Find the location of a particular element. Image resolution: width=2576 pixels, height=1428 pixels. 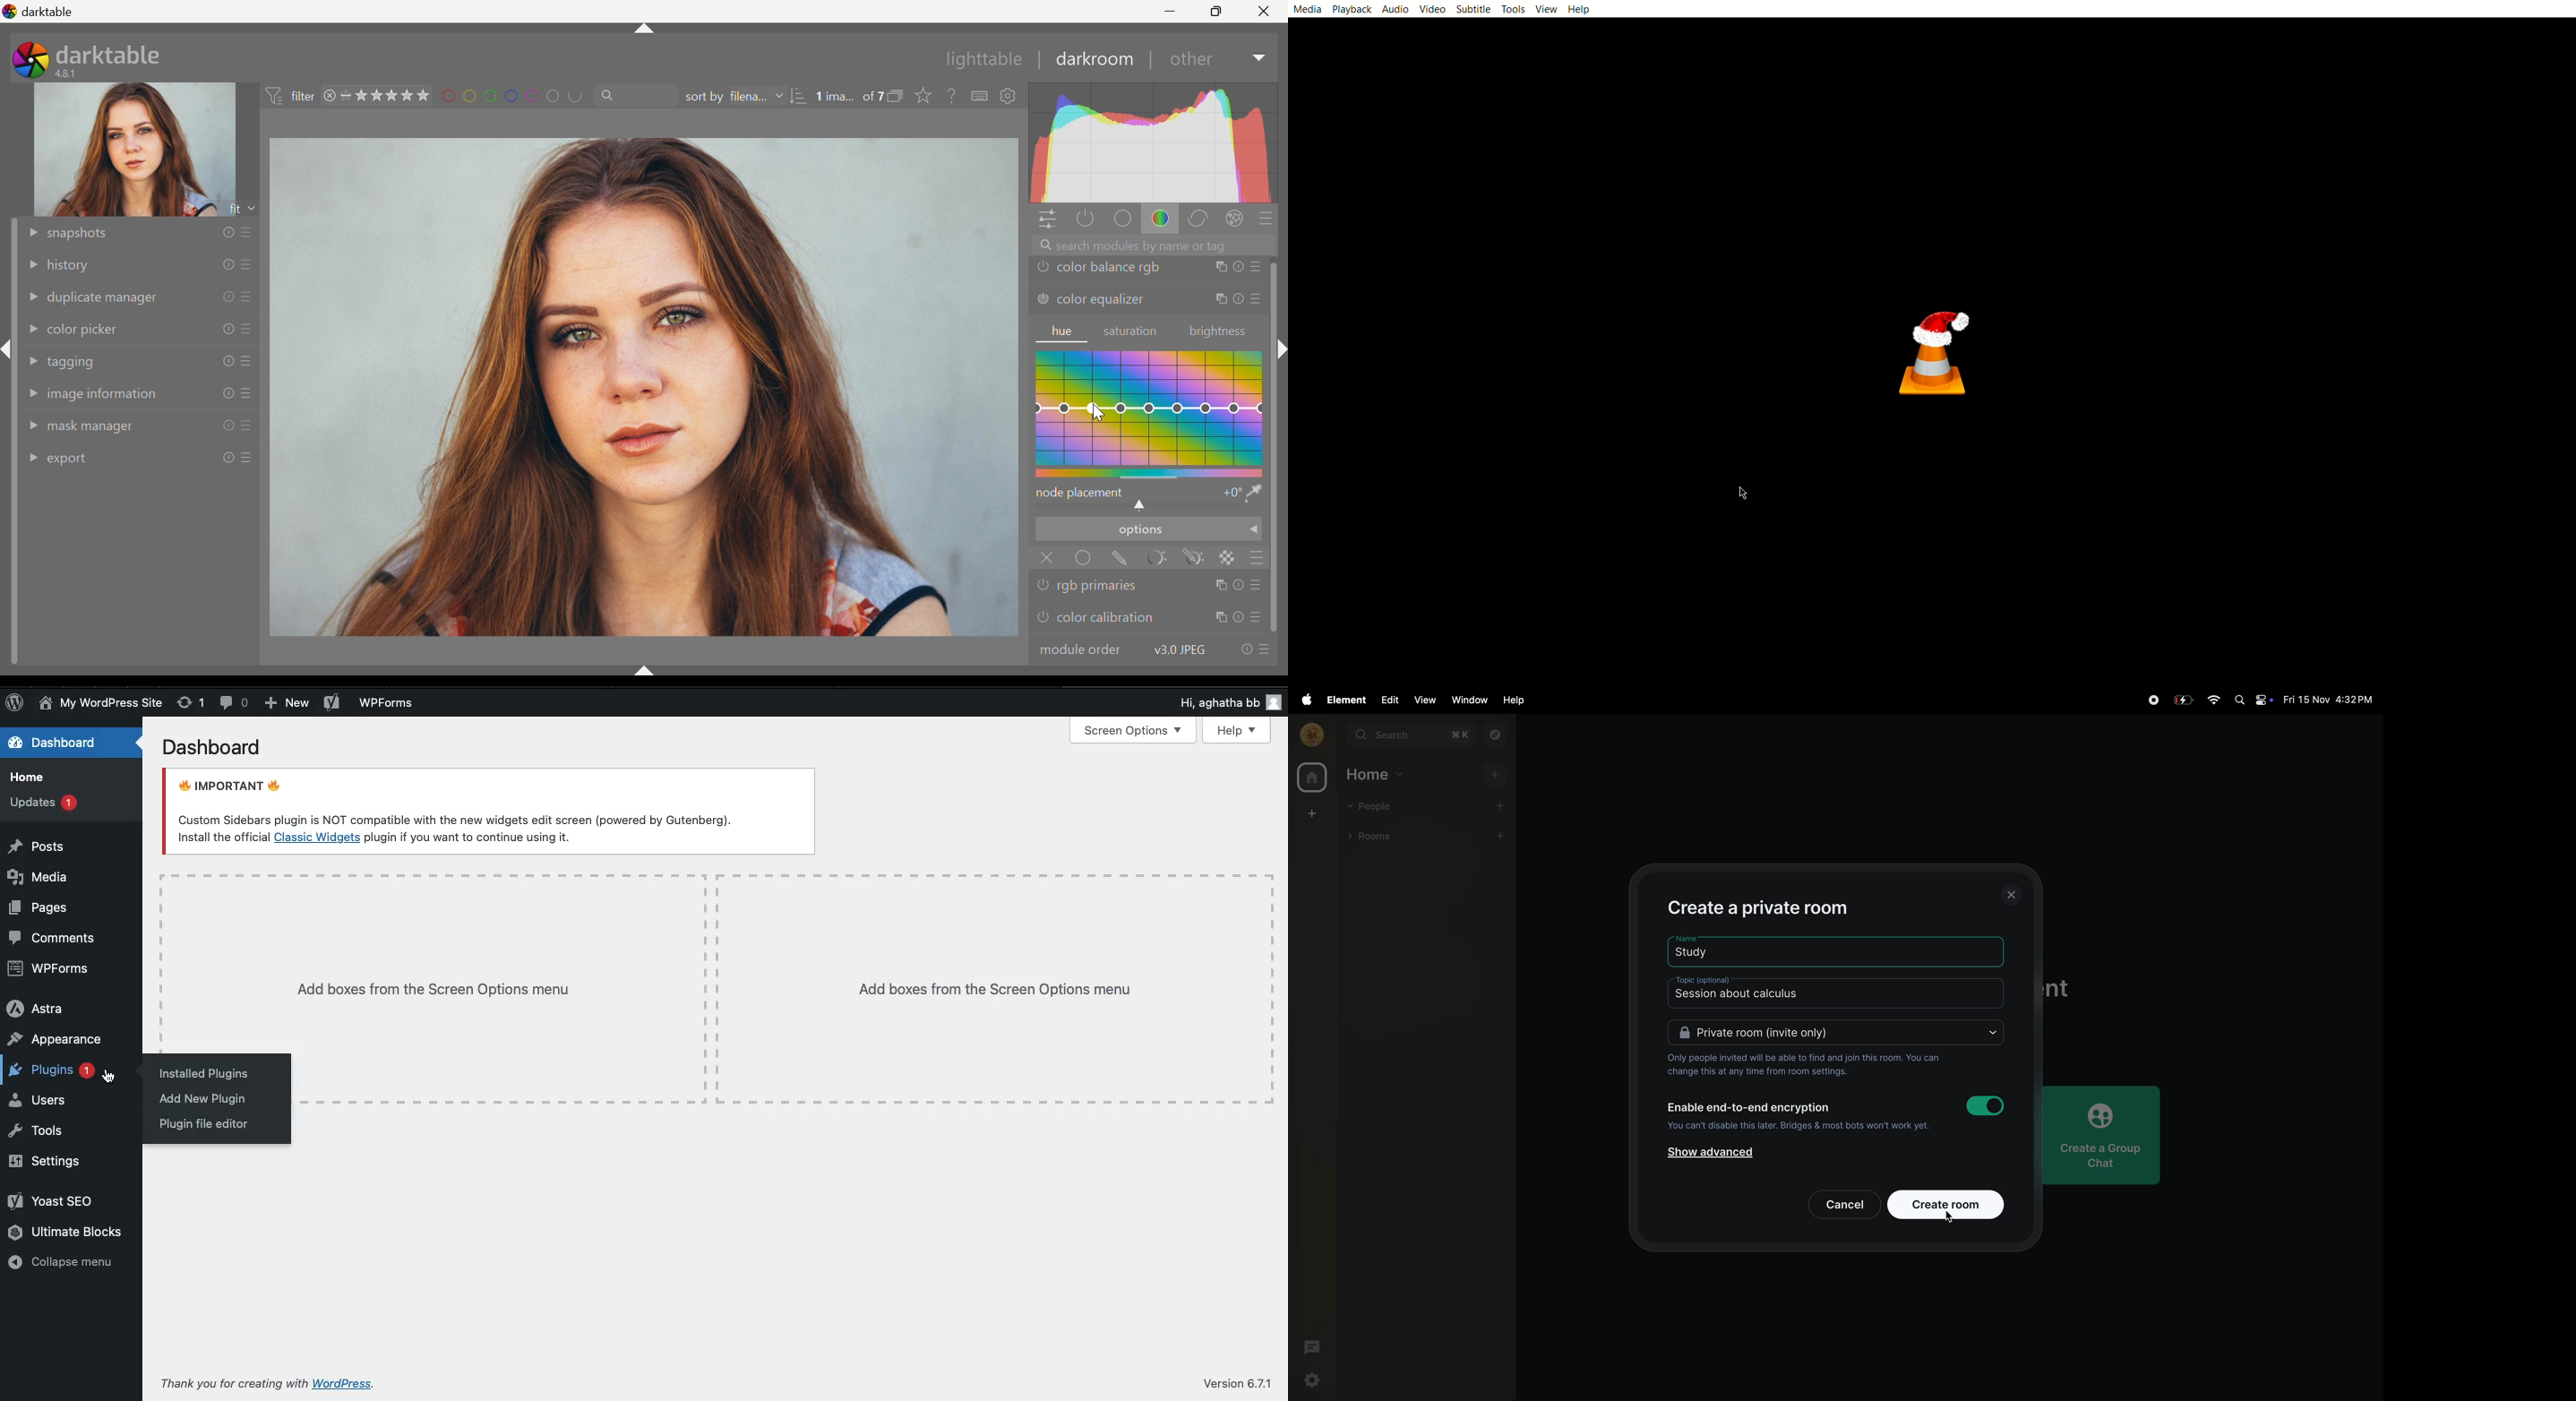

create a group chat is located at coordinates (2108, 1132).